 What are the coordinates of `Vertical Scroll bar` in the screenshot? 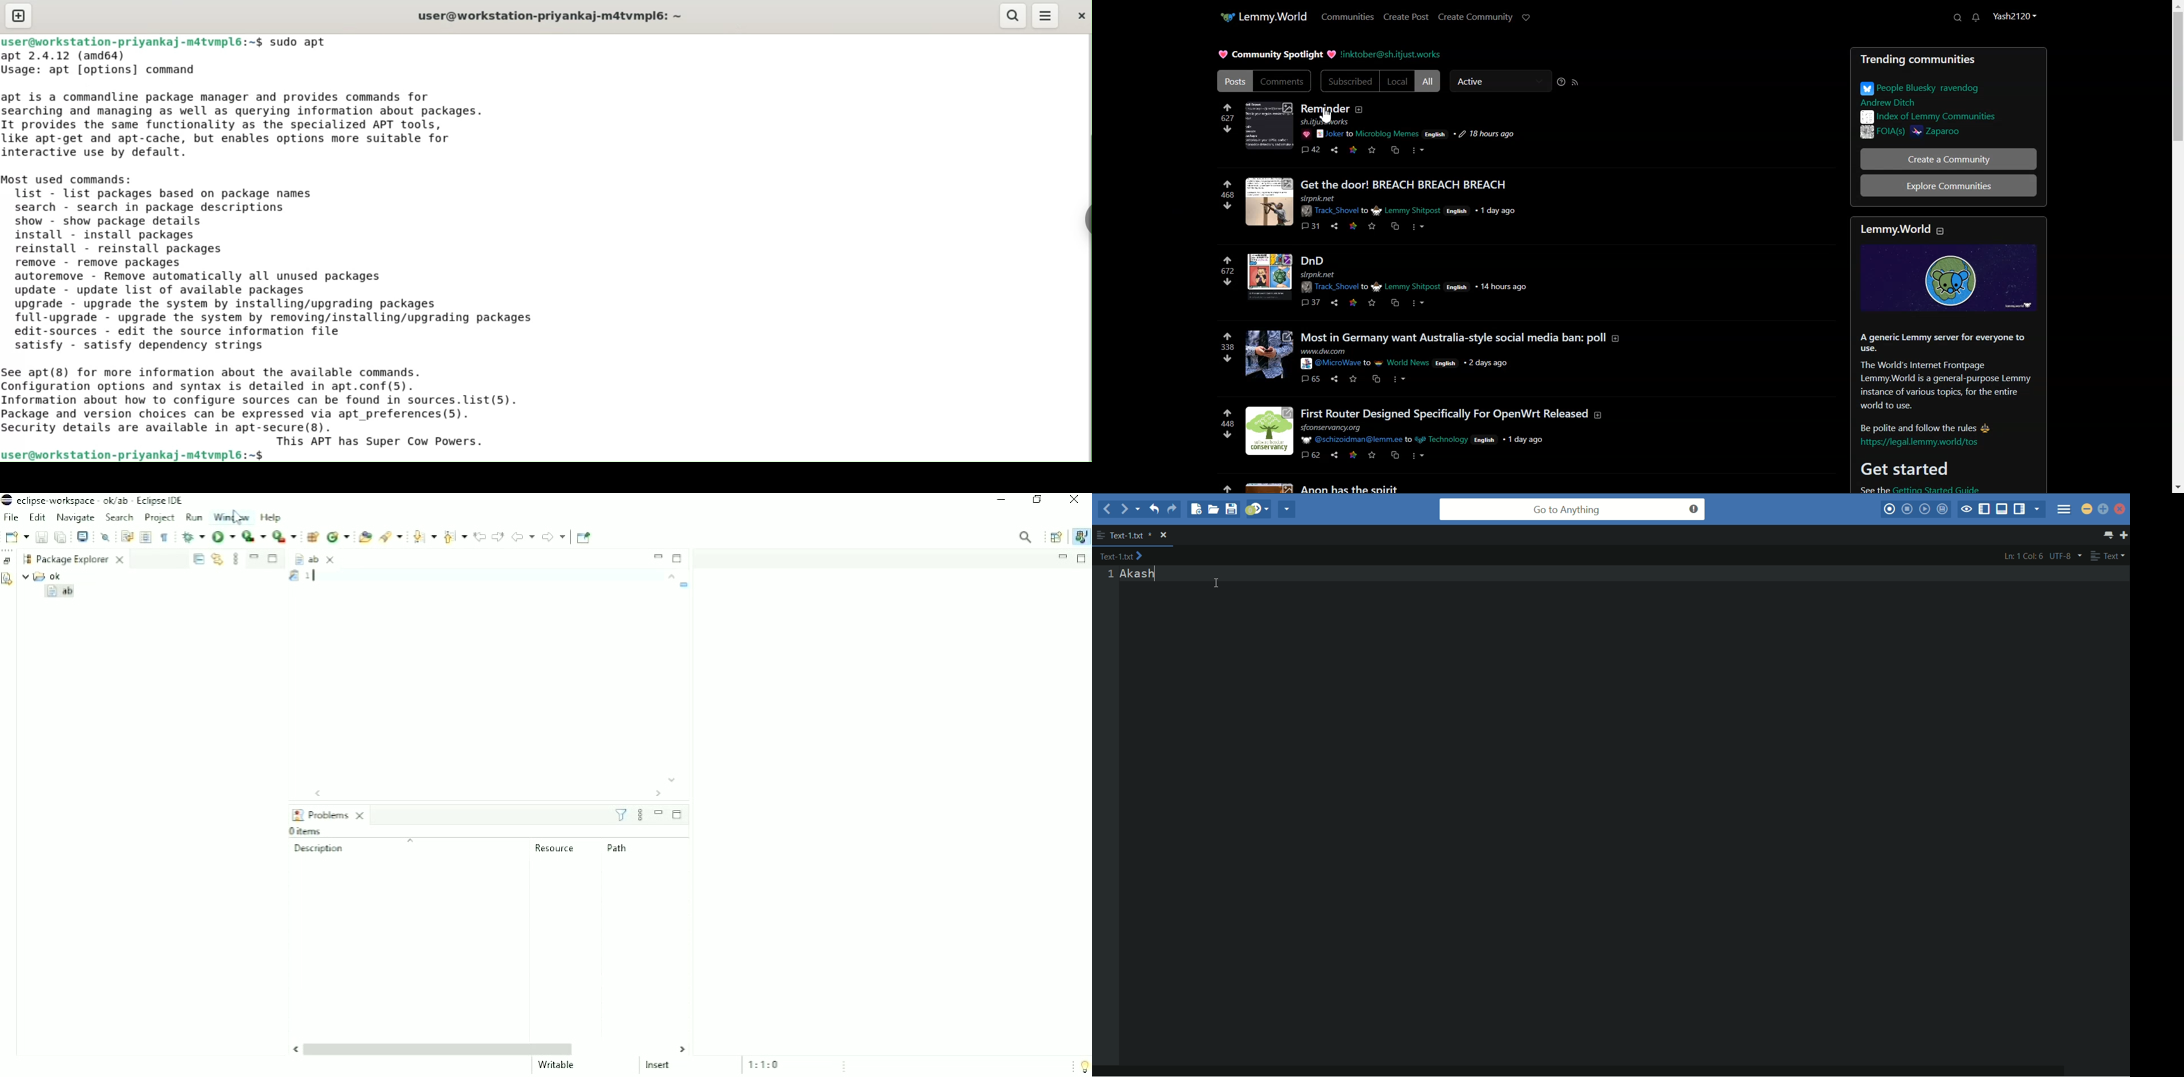 It's located at (2177, 247).